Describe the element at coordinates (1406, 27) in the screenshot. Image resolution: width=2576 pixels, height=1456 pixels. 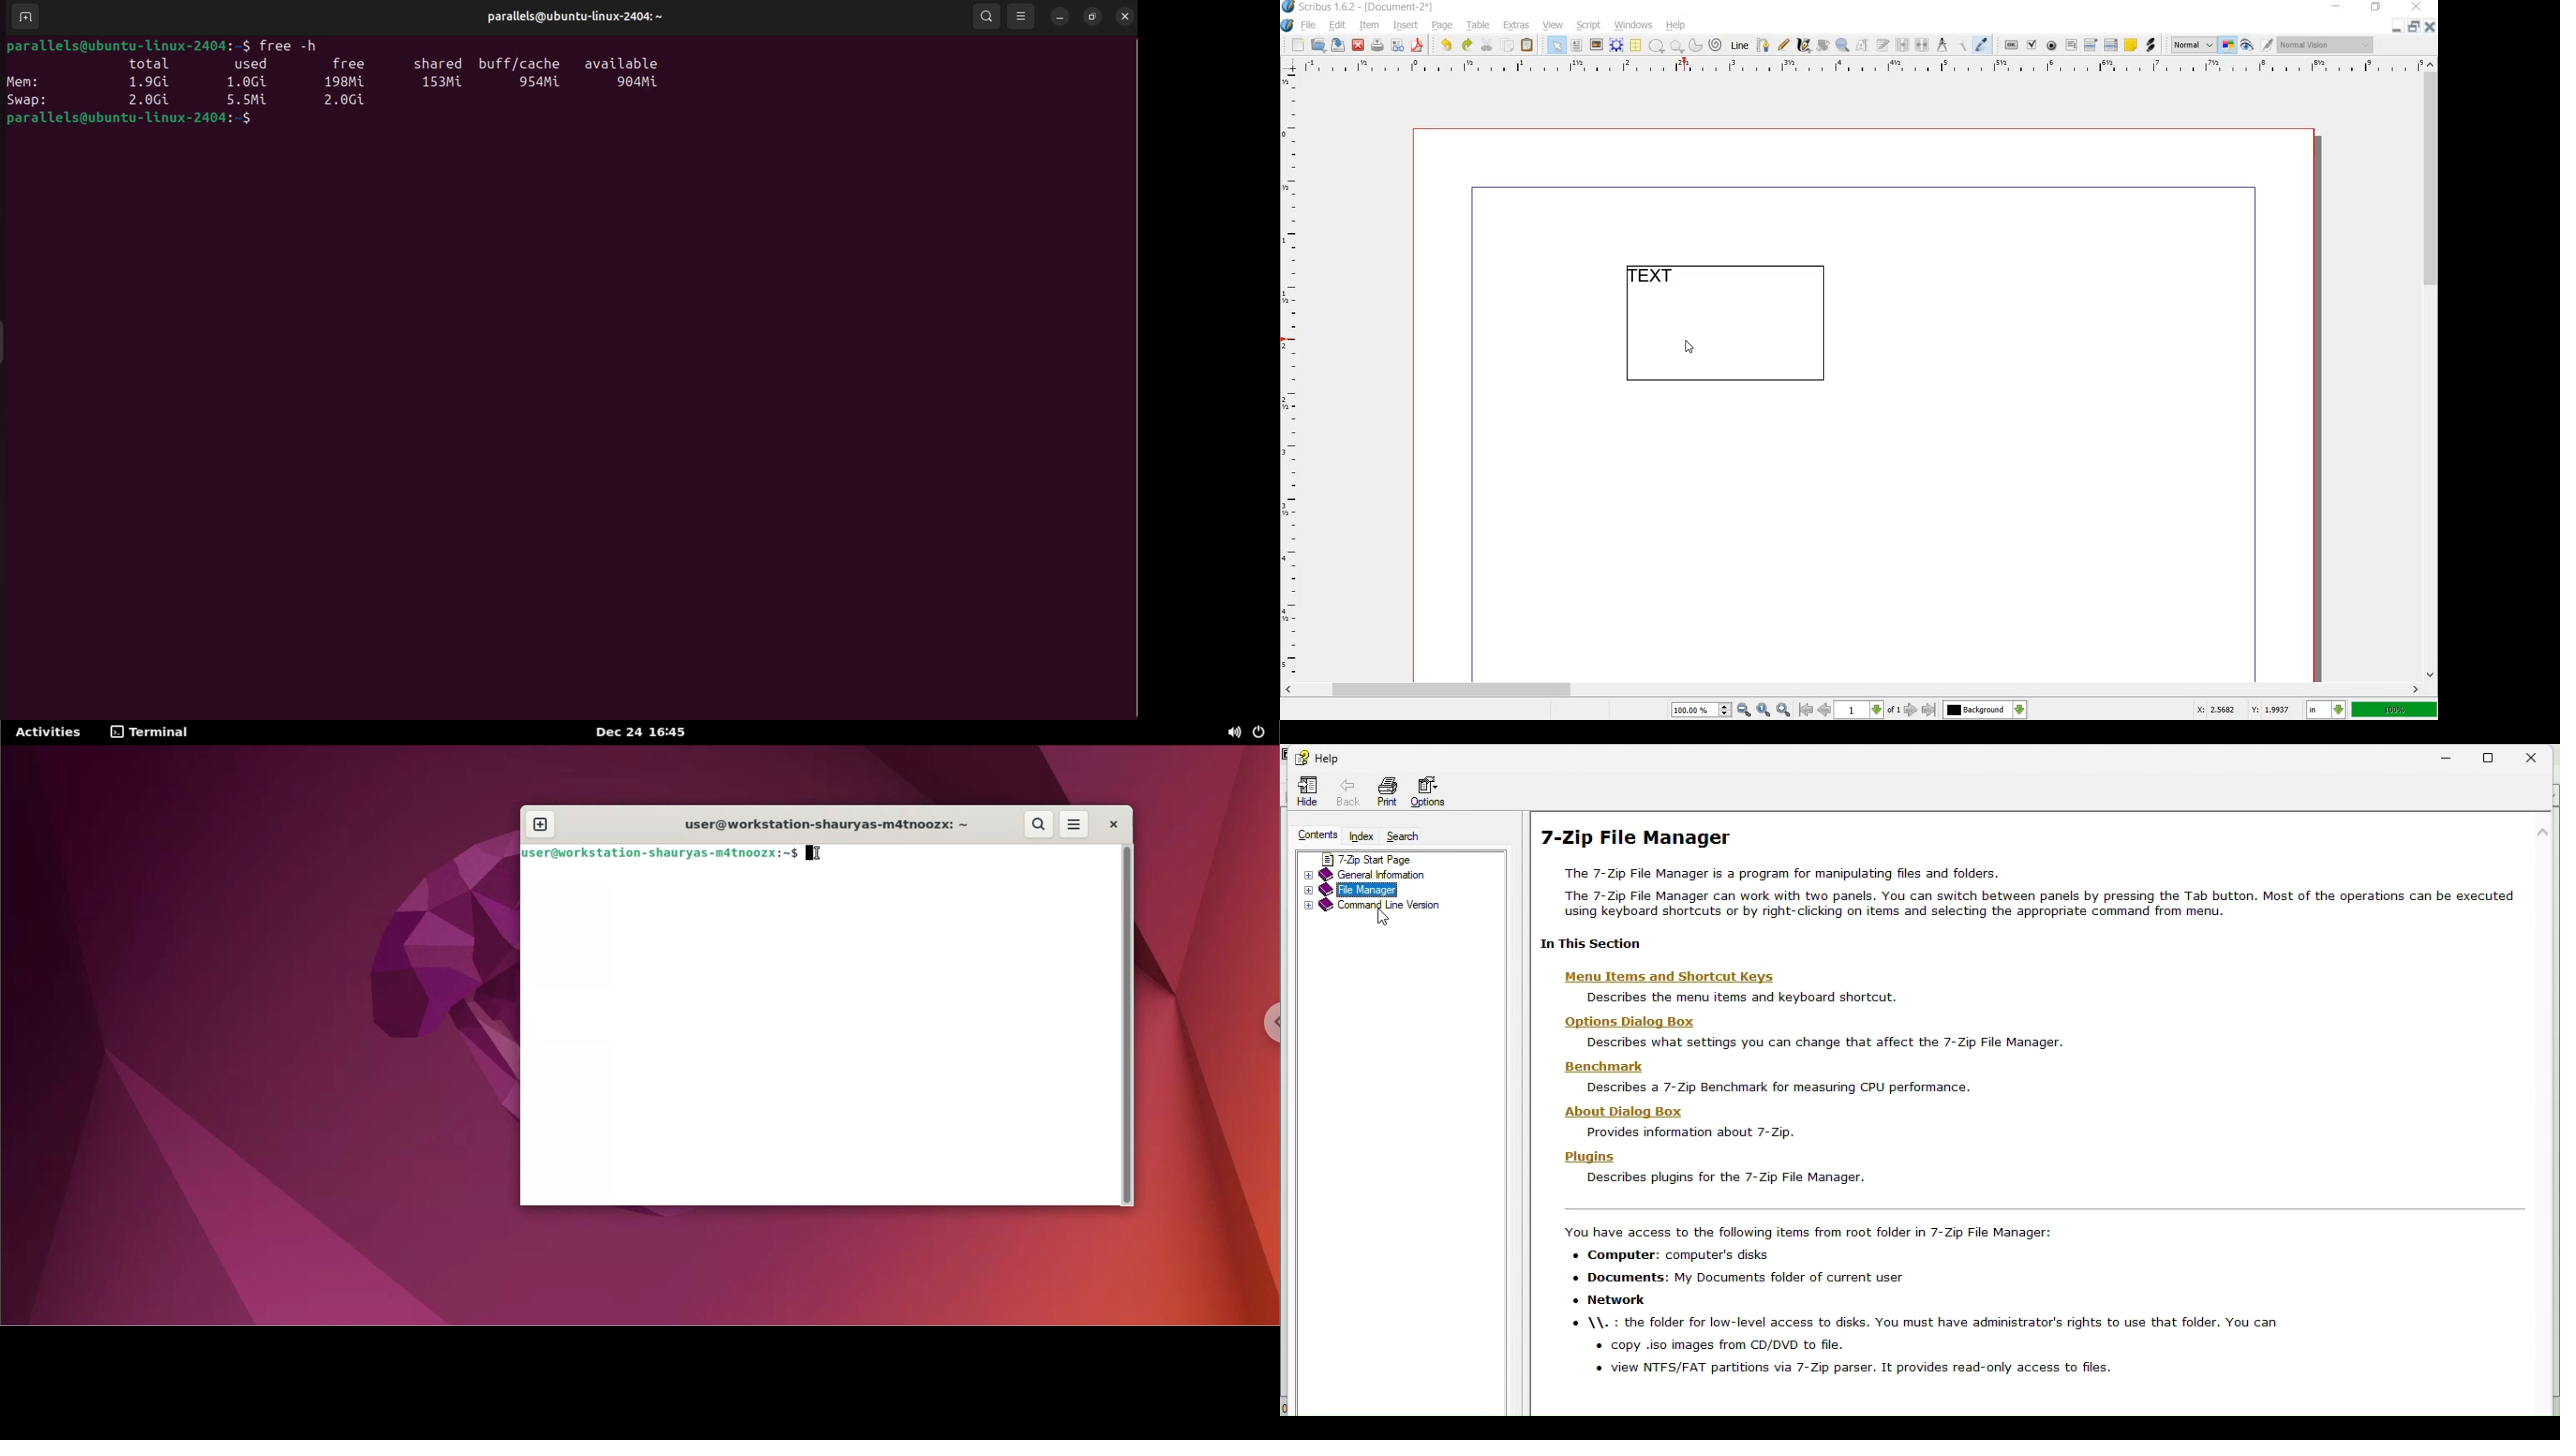
I see `insert` at that location.